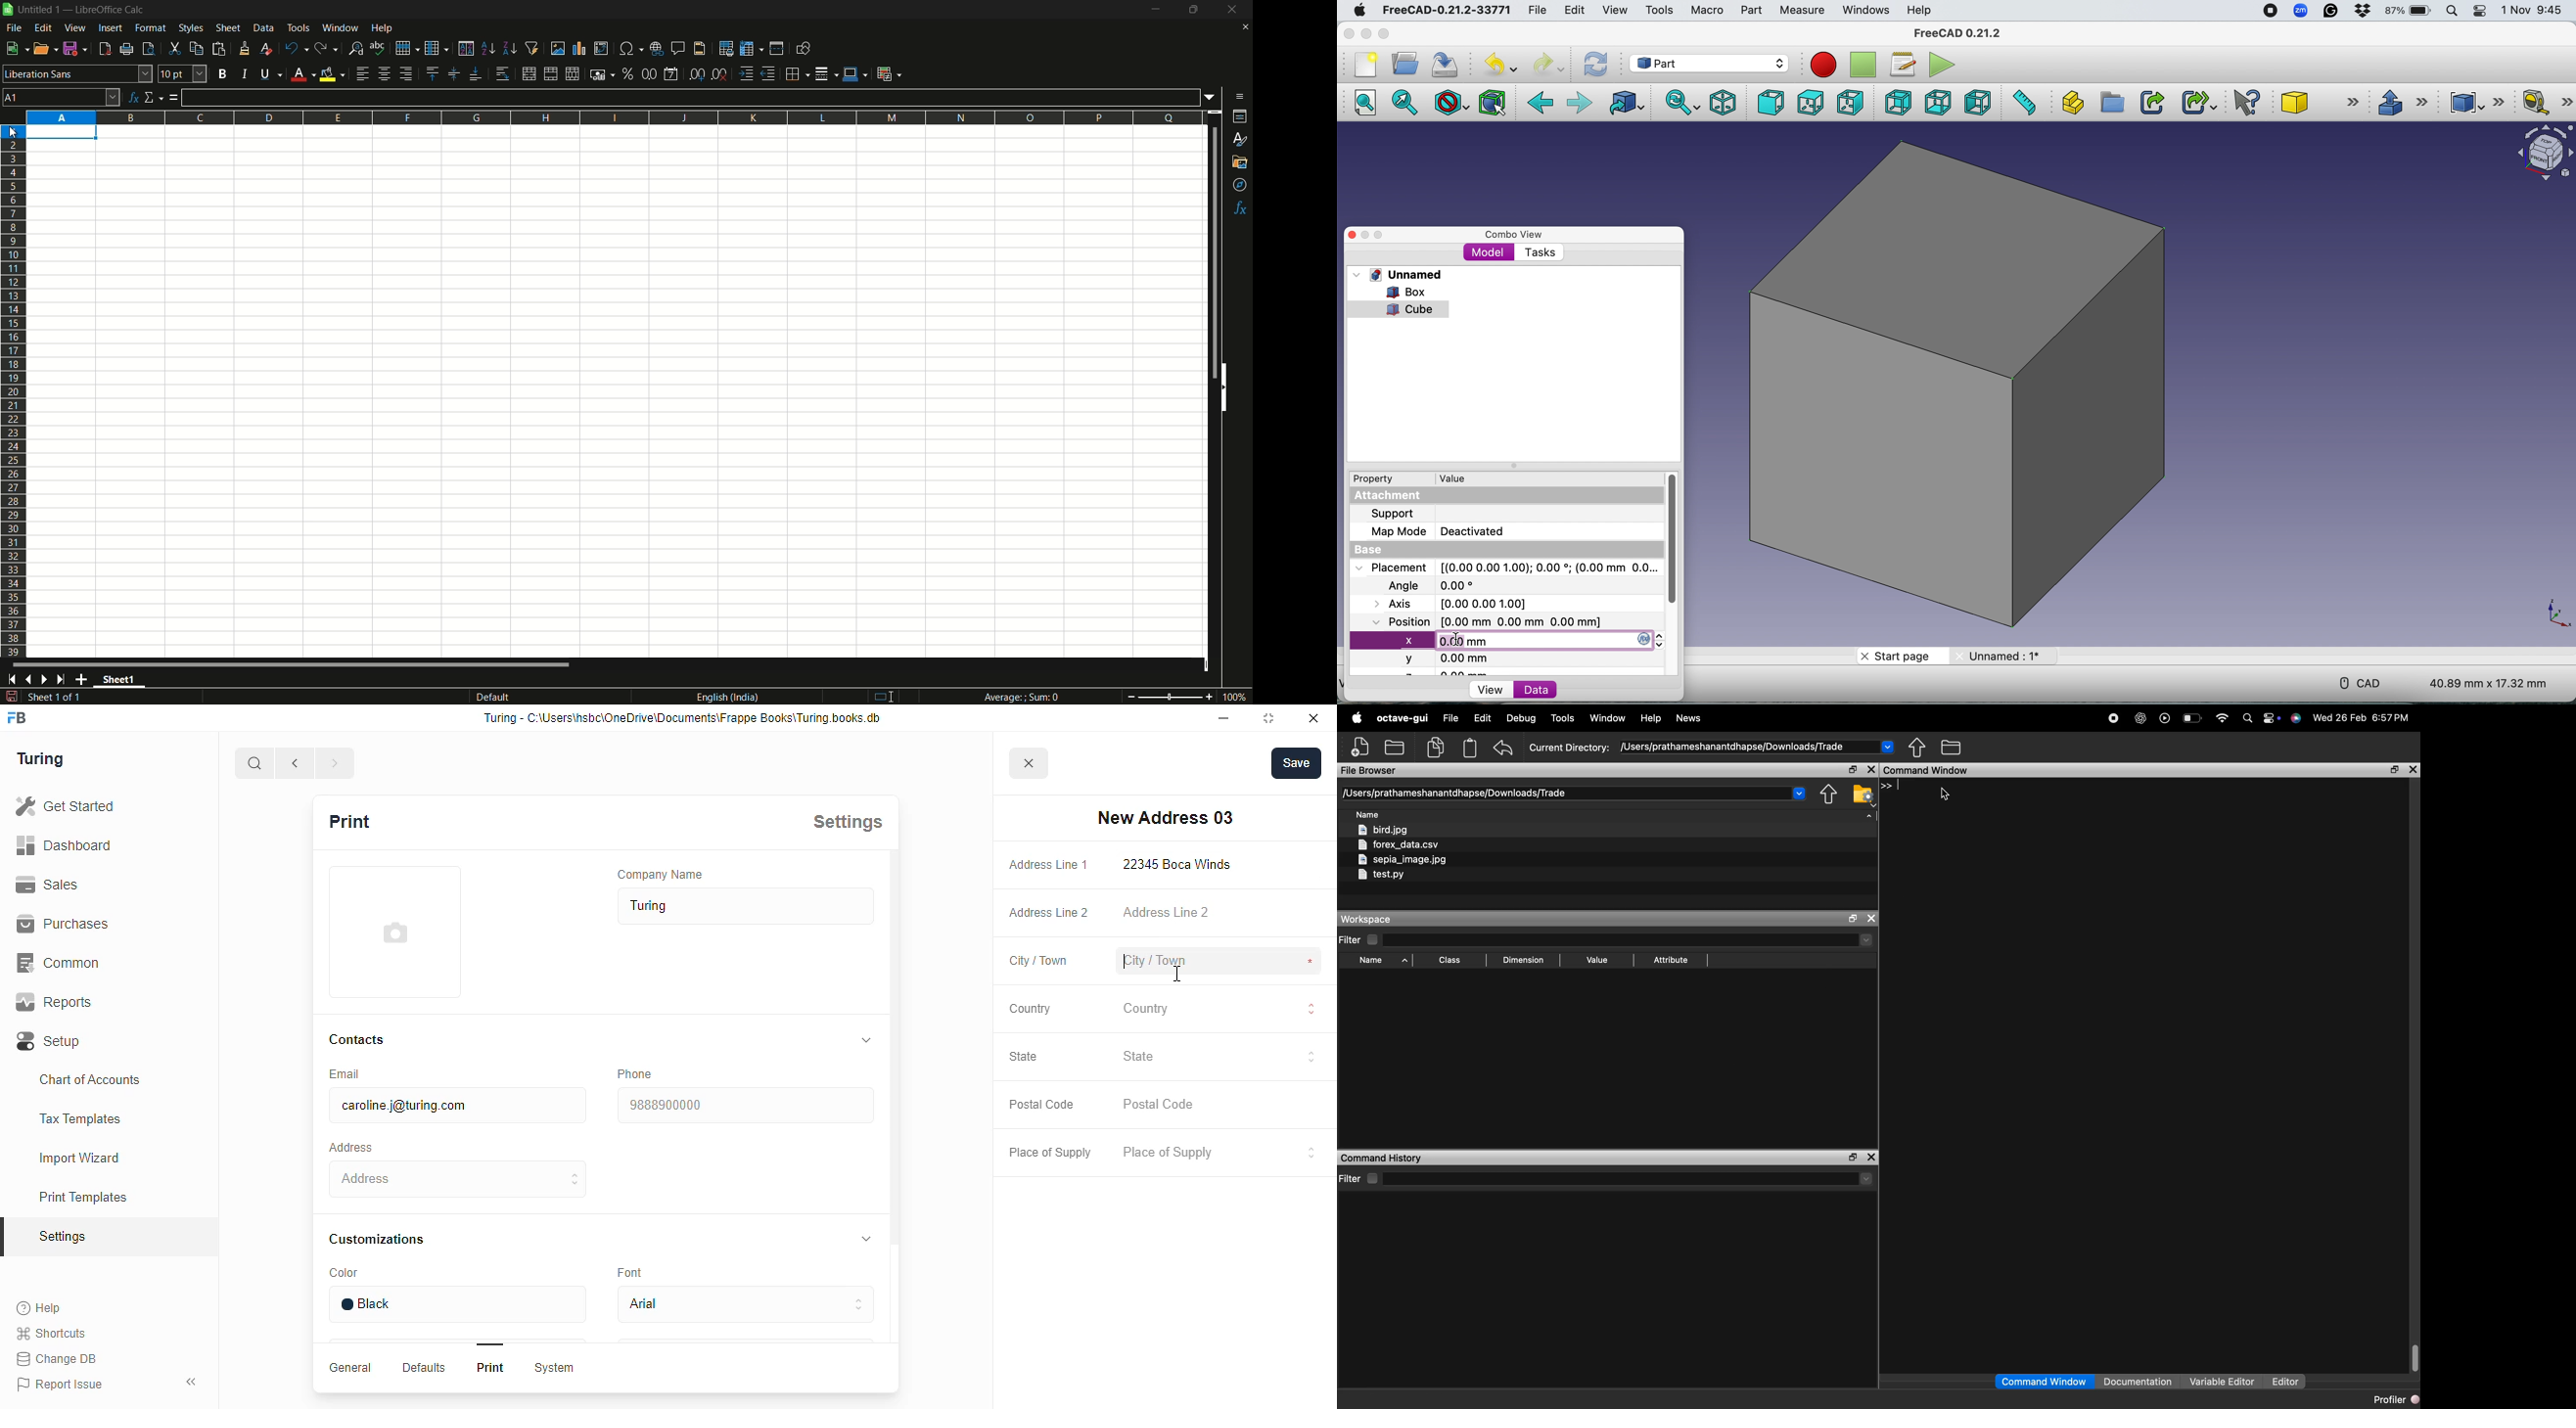  I want to click on insert or edit pivot table, so click(600, 48).